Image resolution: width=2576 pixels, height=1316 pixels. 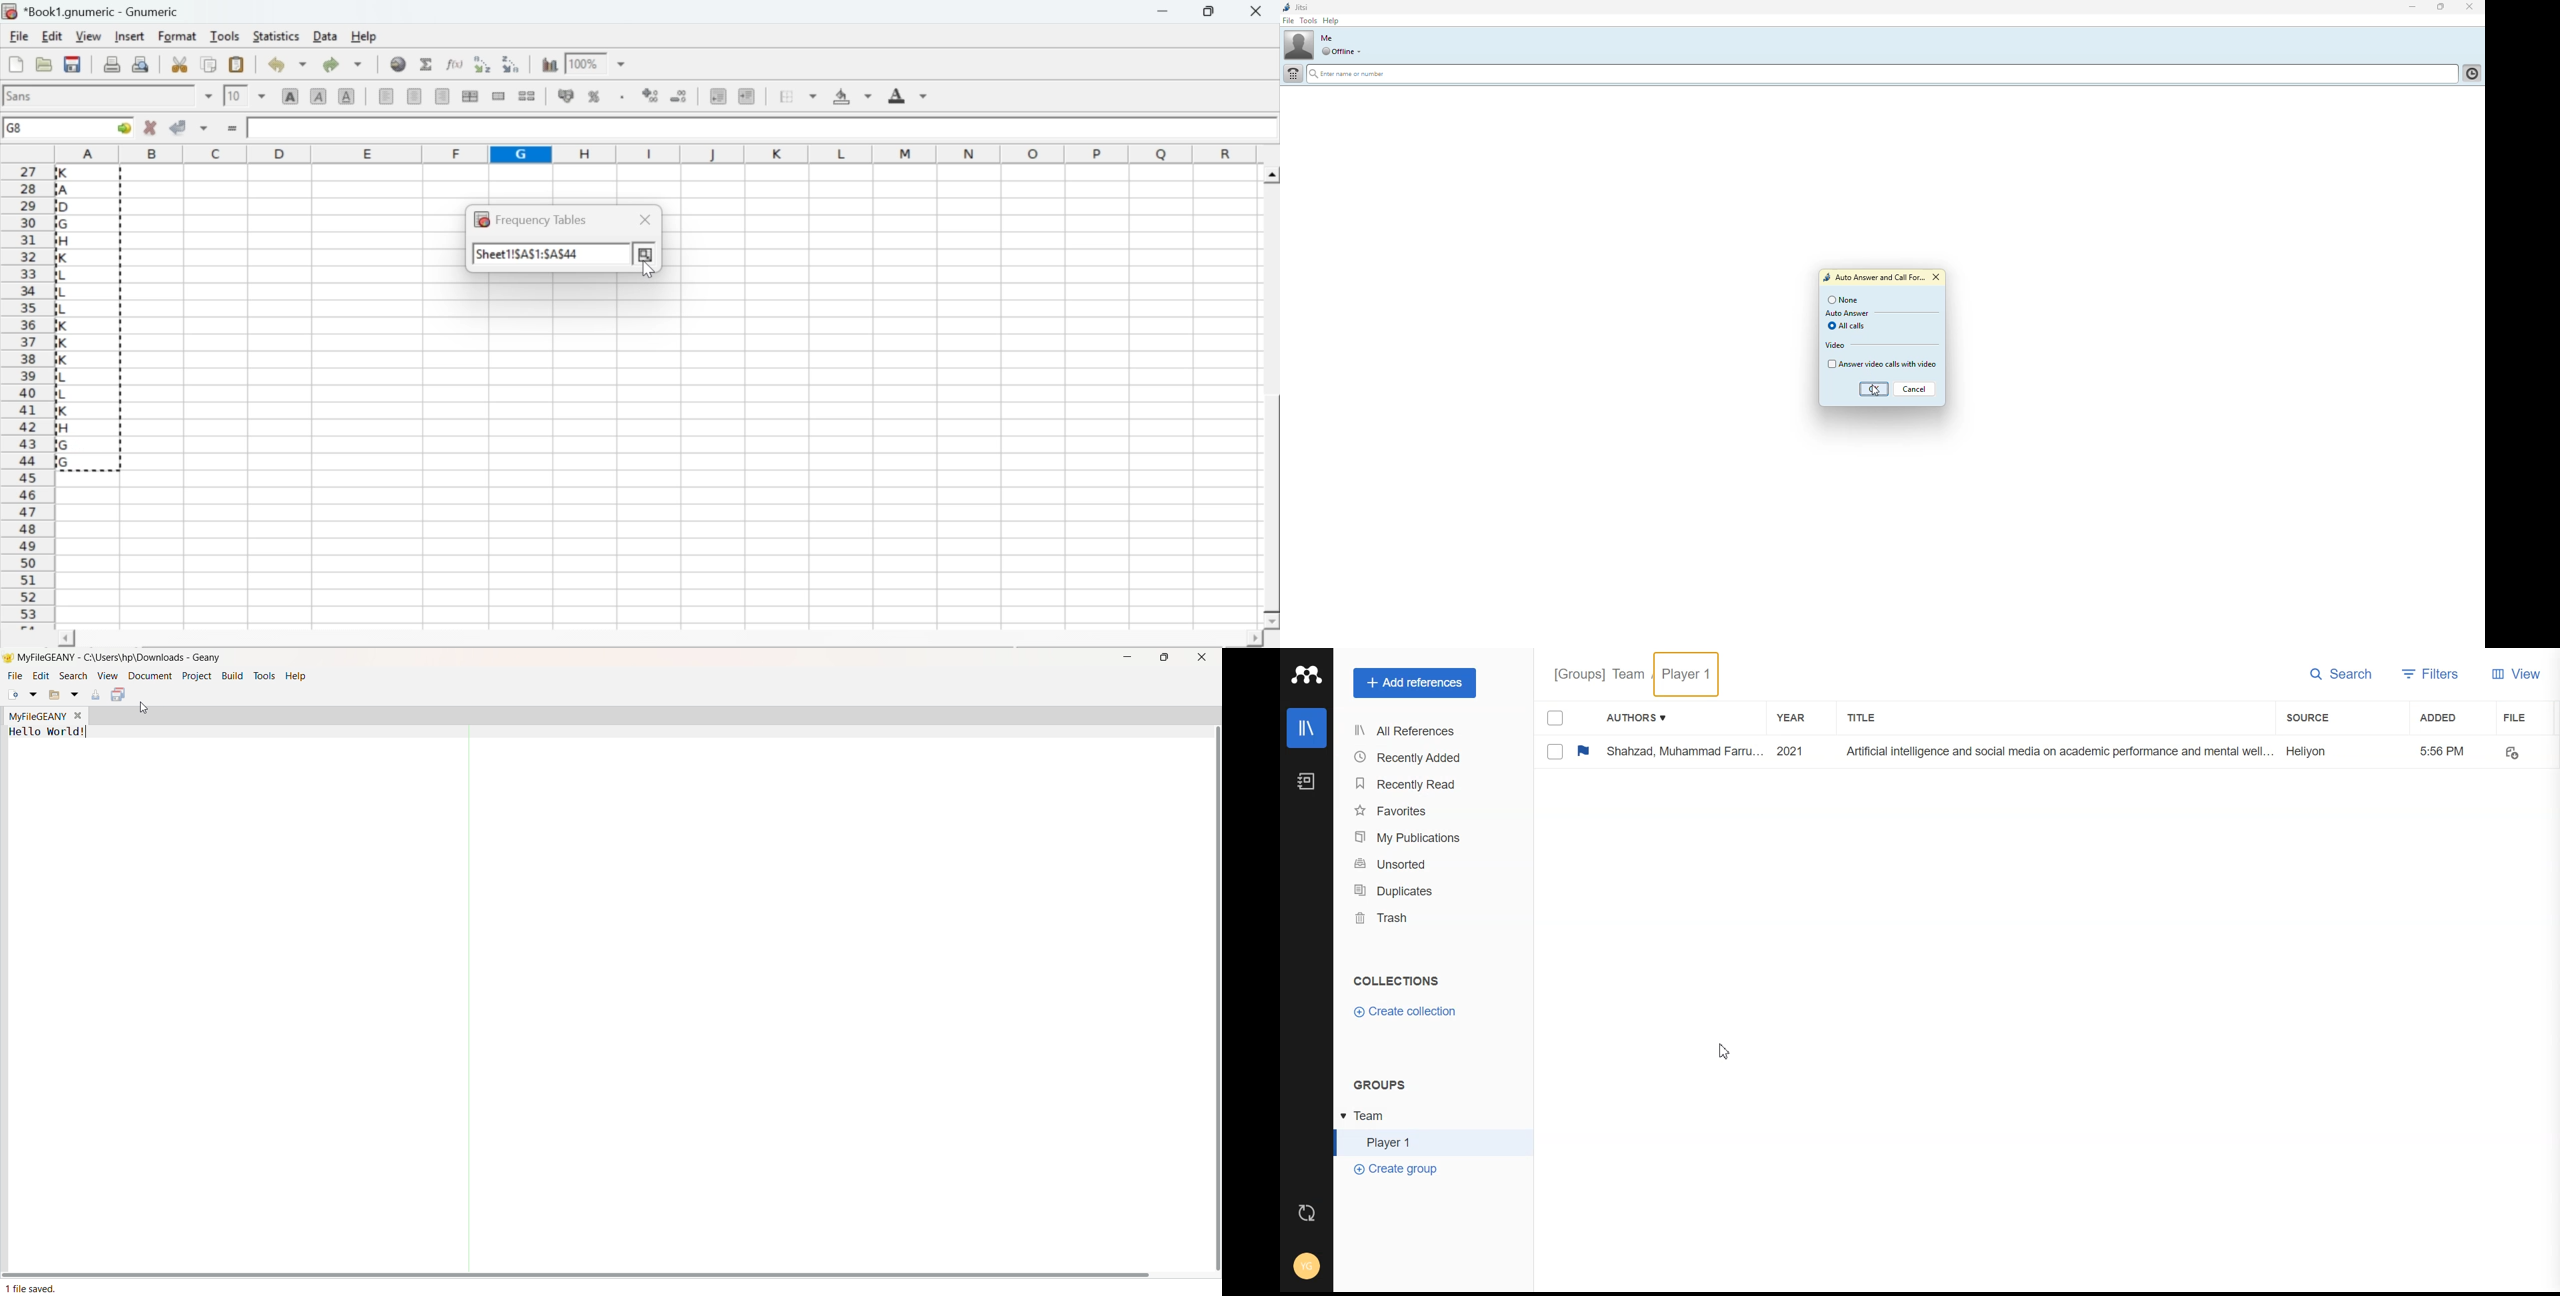 I want to click on Search, so click(x=2340, y=674).